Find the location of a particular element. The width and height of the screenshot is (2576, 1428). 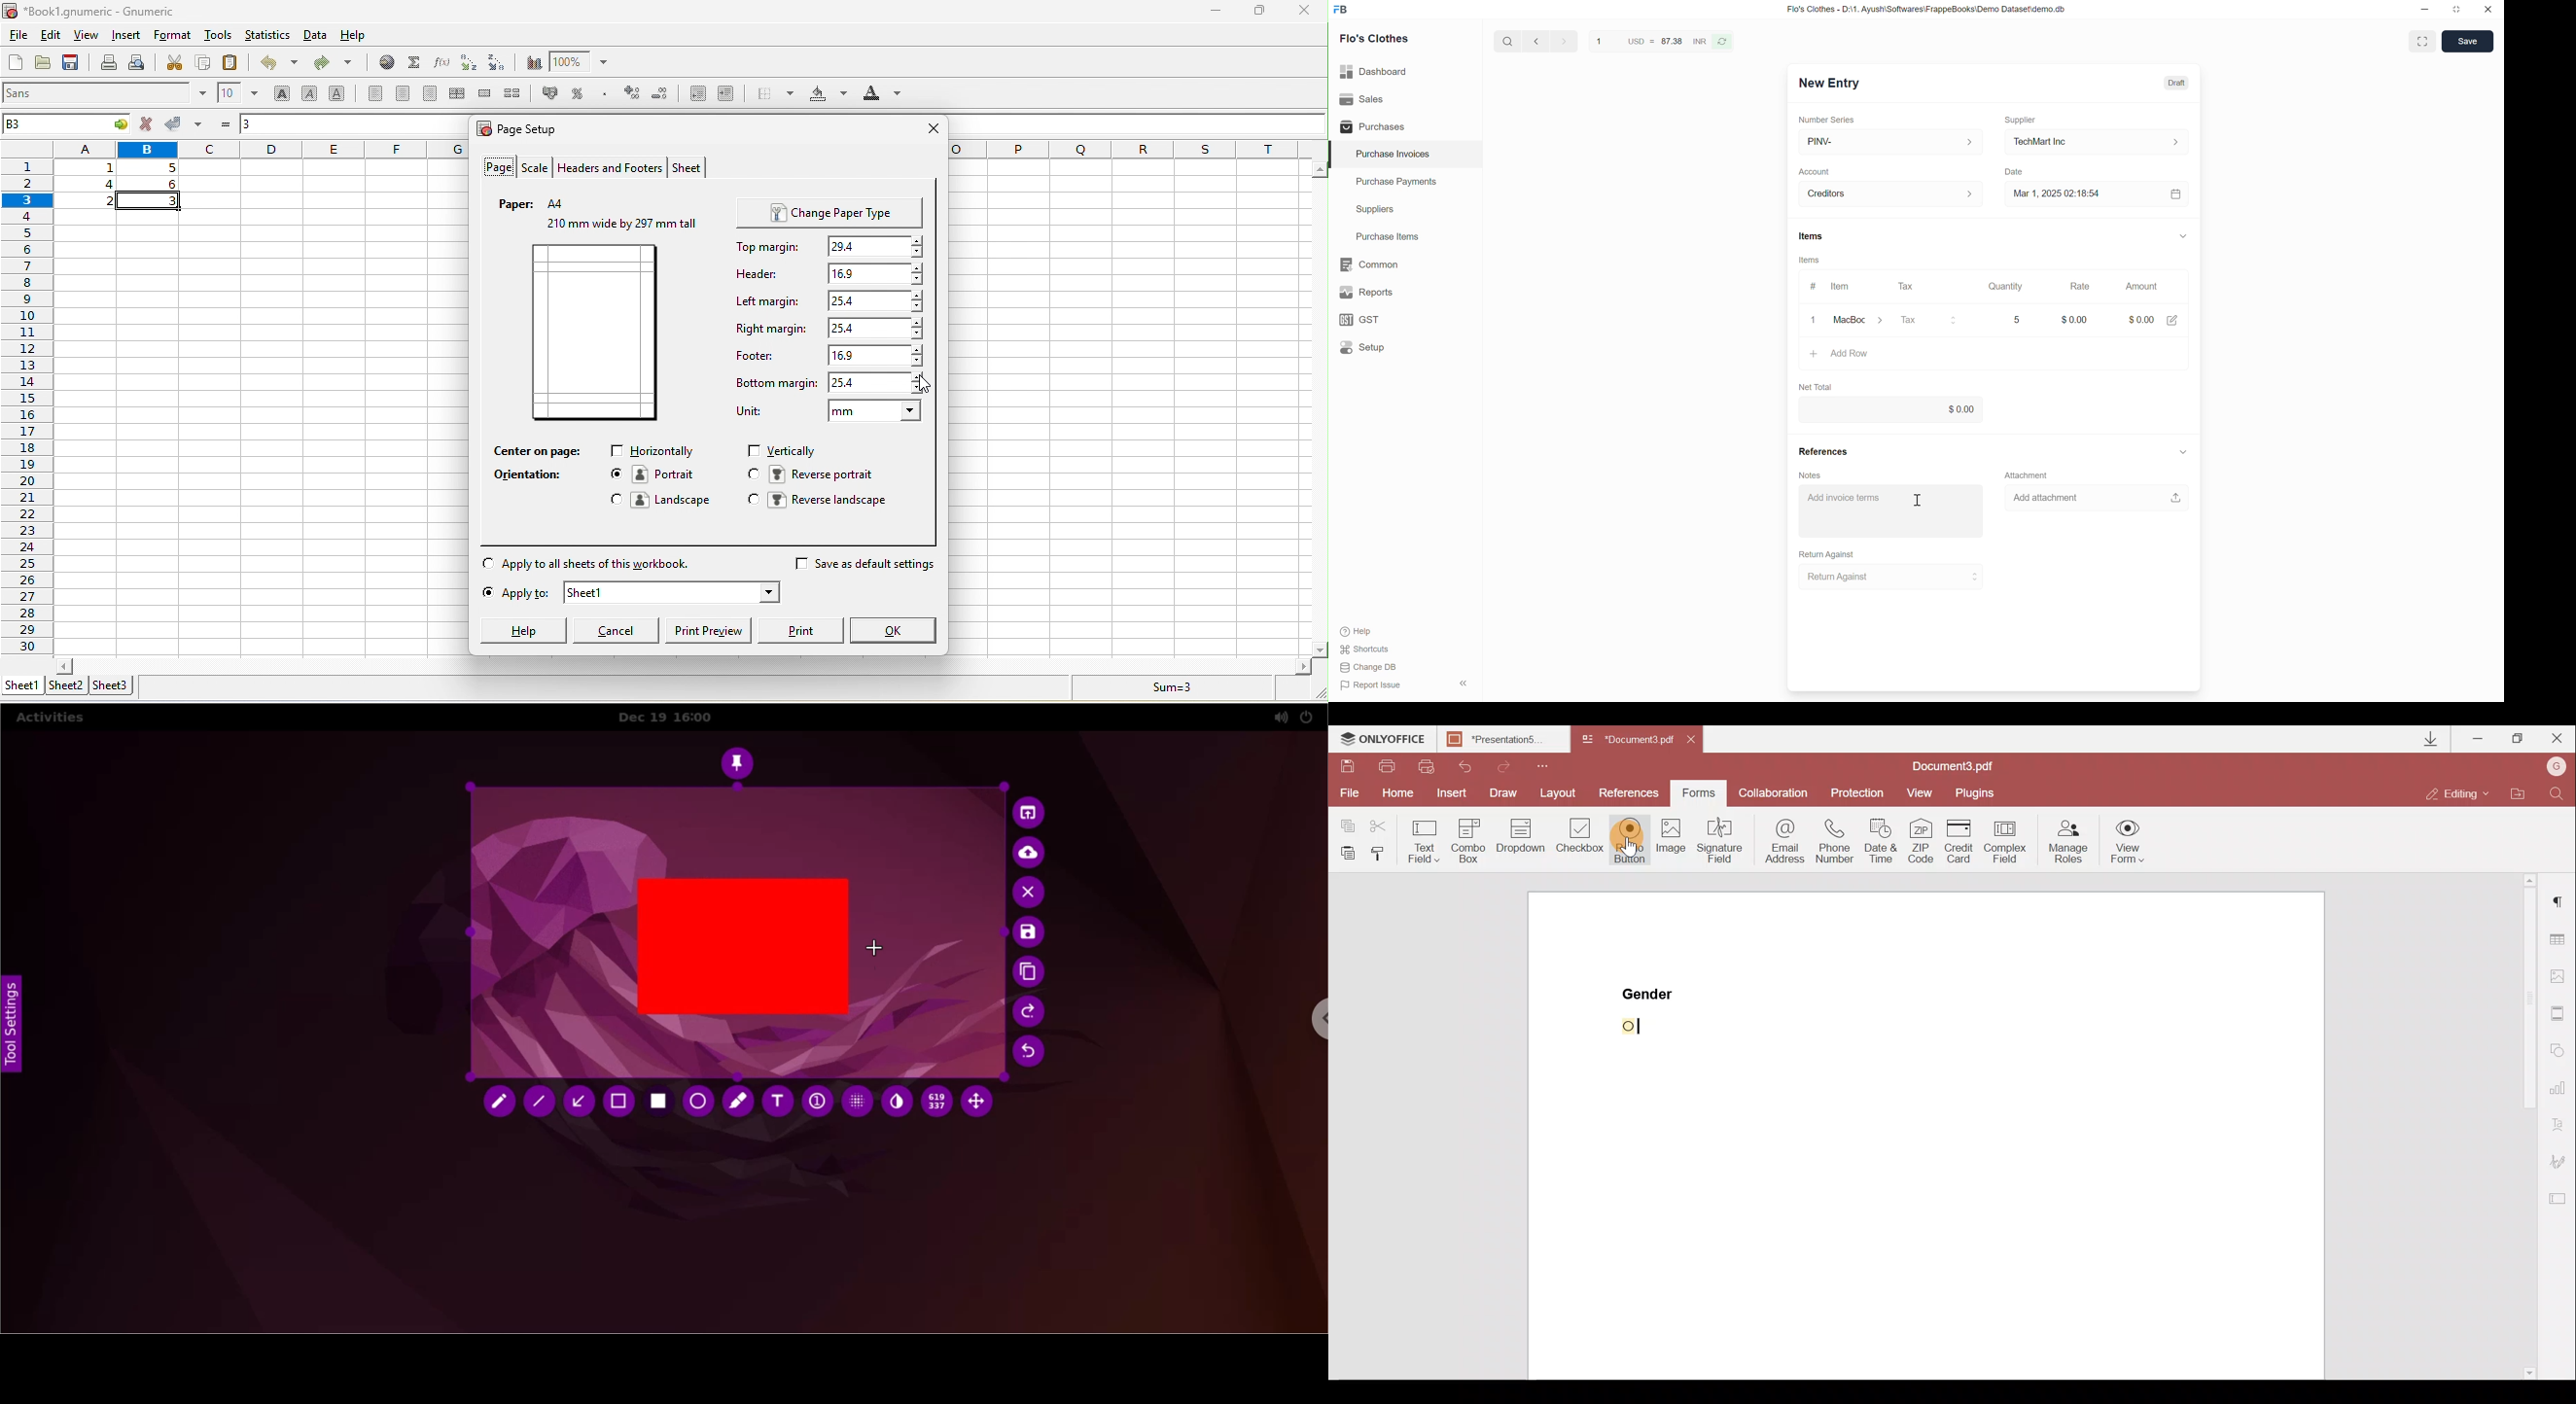

# Item is located at coordinates (1831, 286).